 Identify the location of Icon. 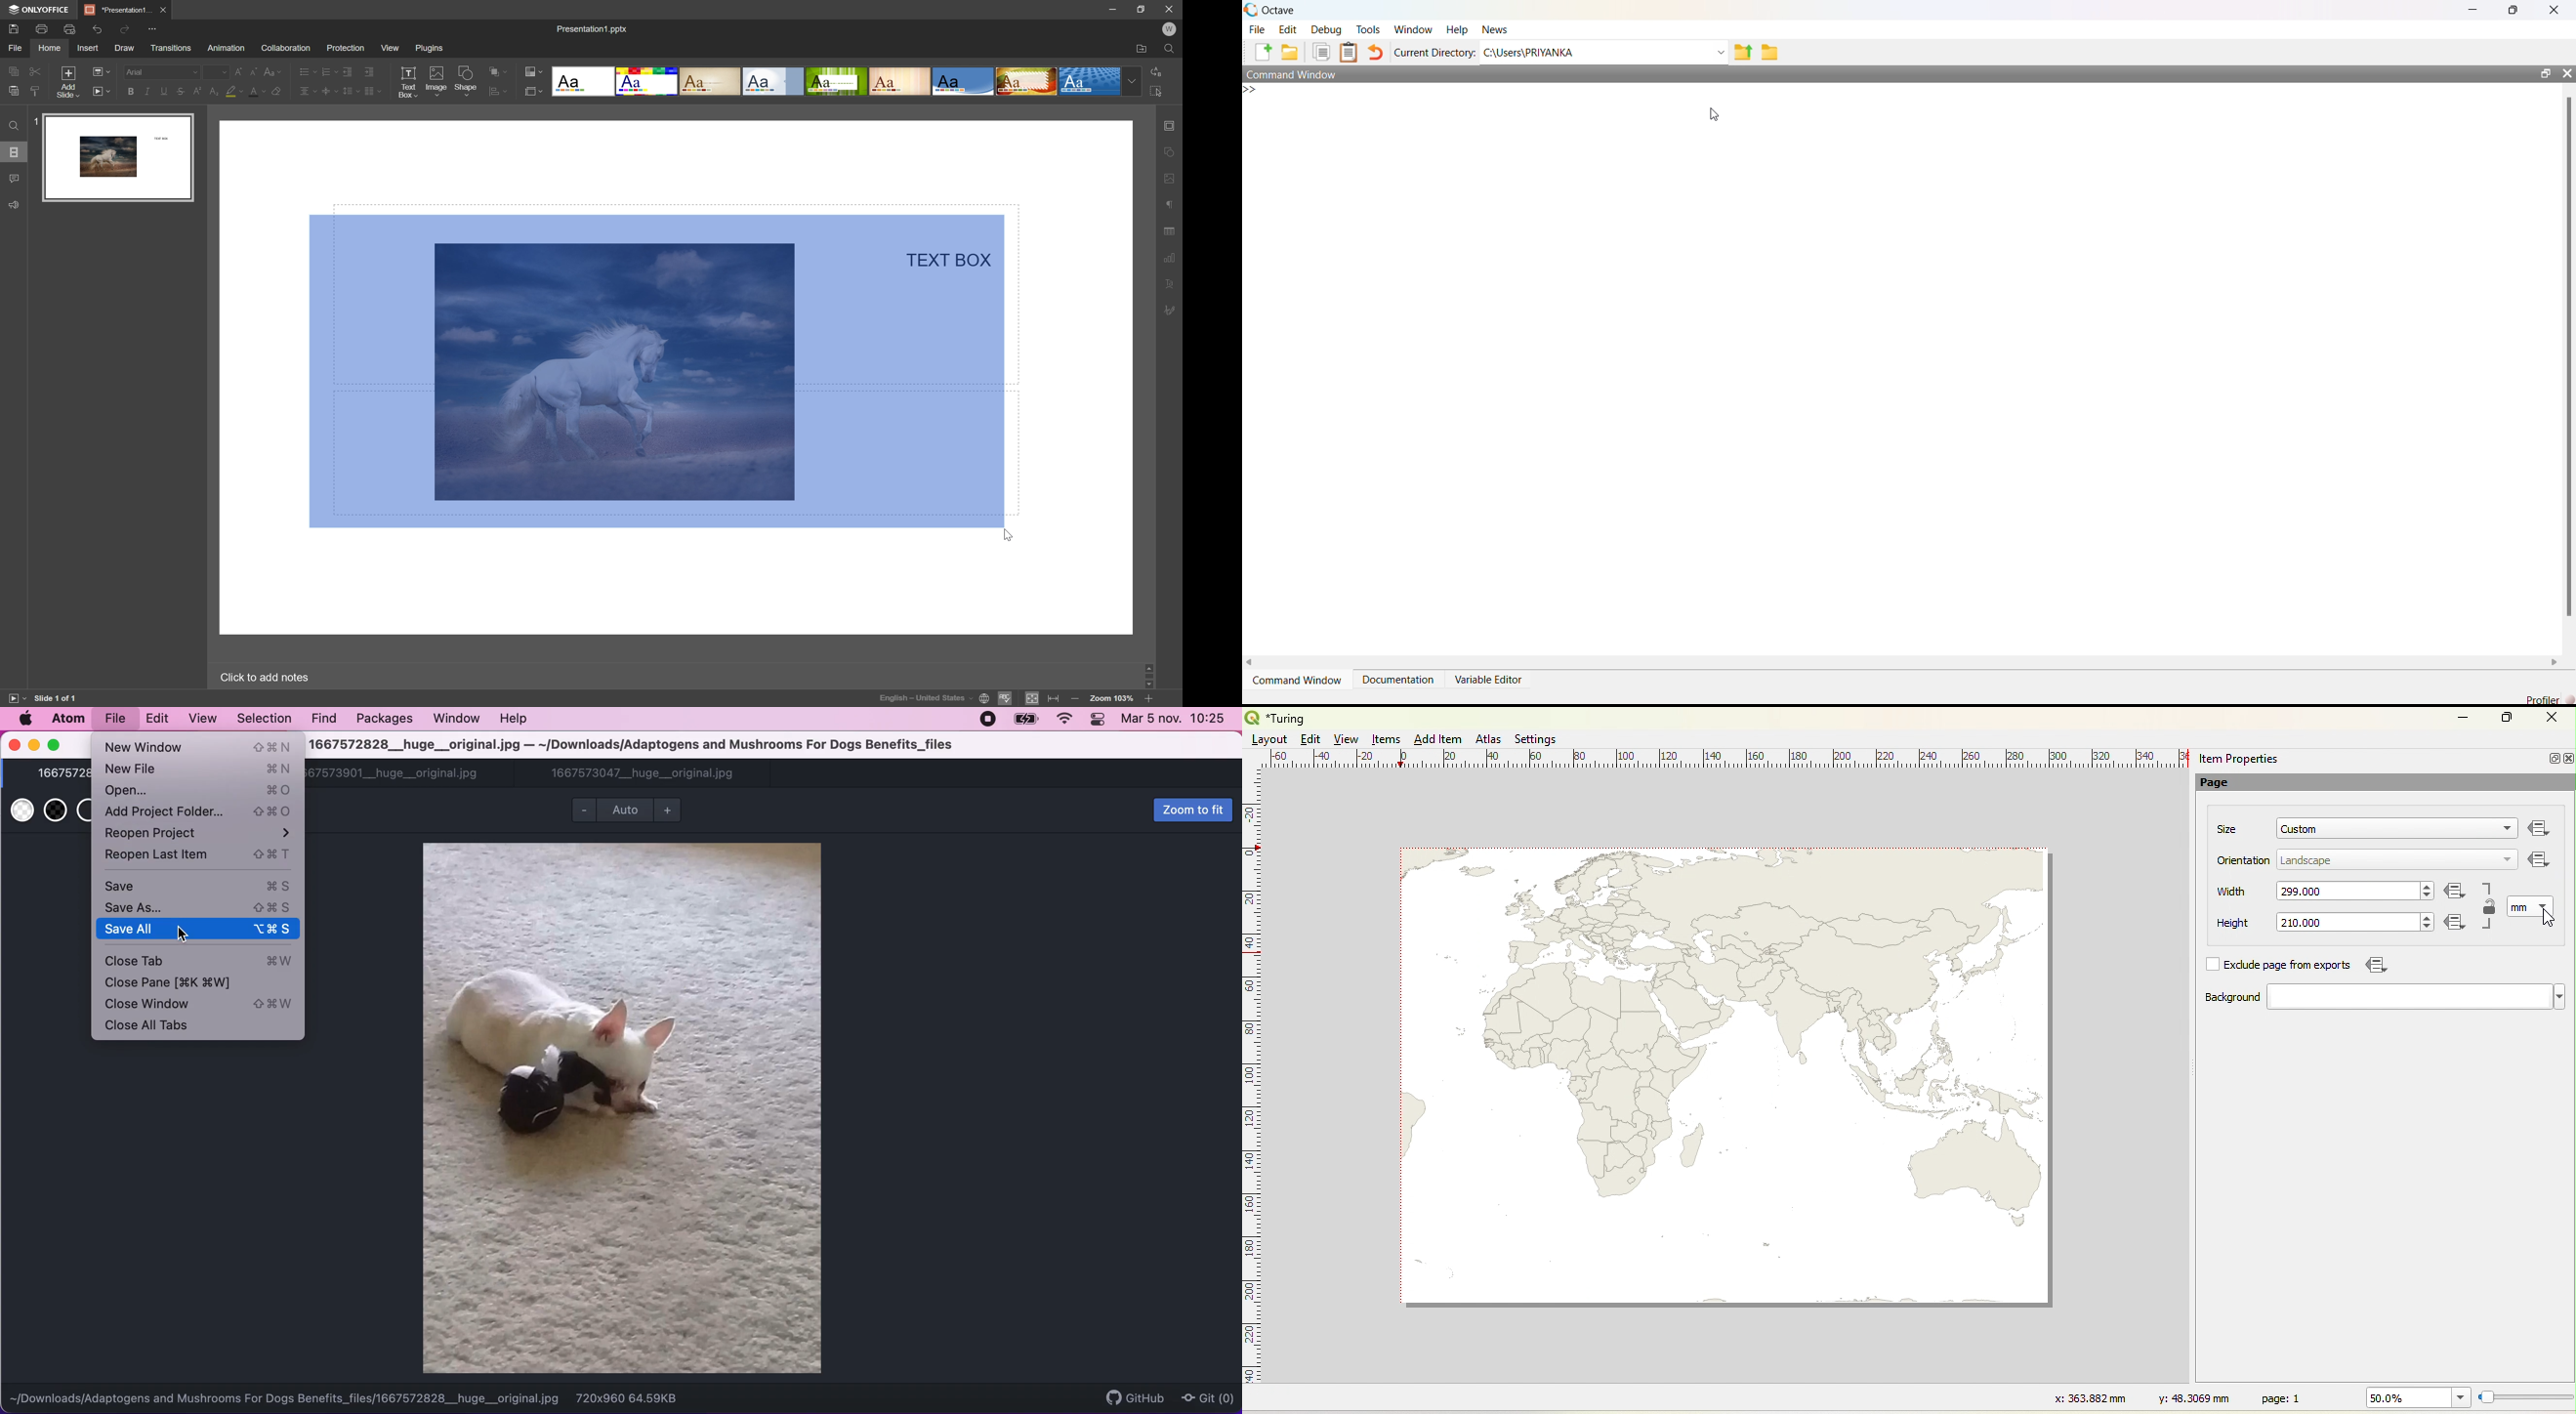
(2456, 893).